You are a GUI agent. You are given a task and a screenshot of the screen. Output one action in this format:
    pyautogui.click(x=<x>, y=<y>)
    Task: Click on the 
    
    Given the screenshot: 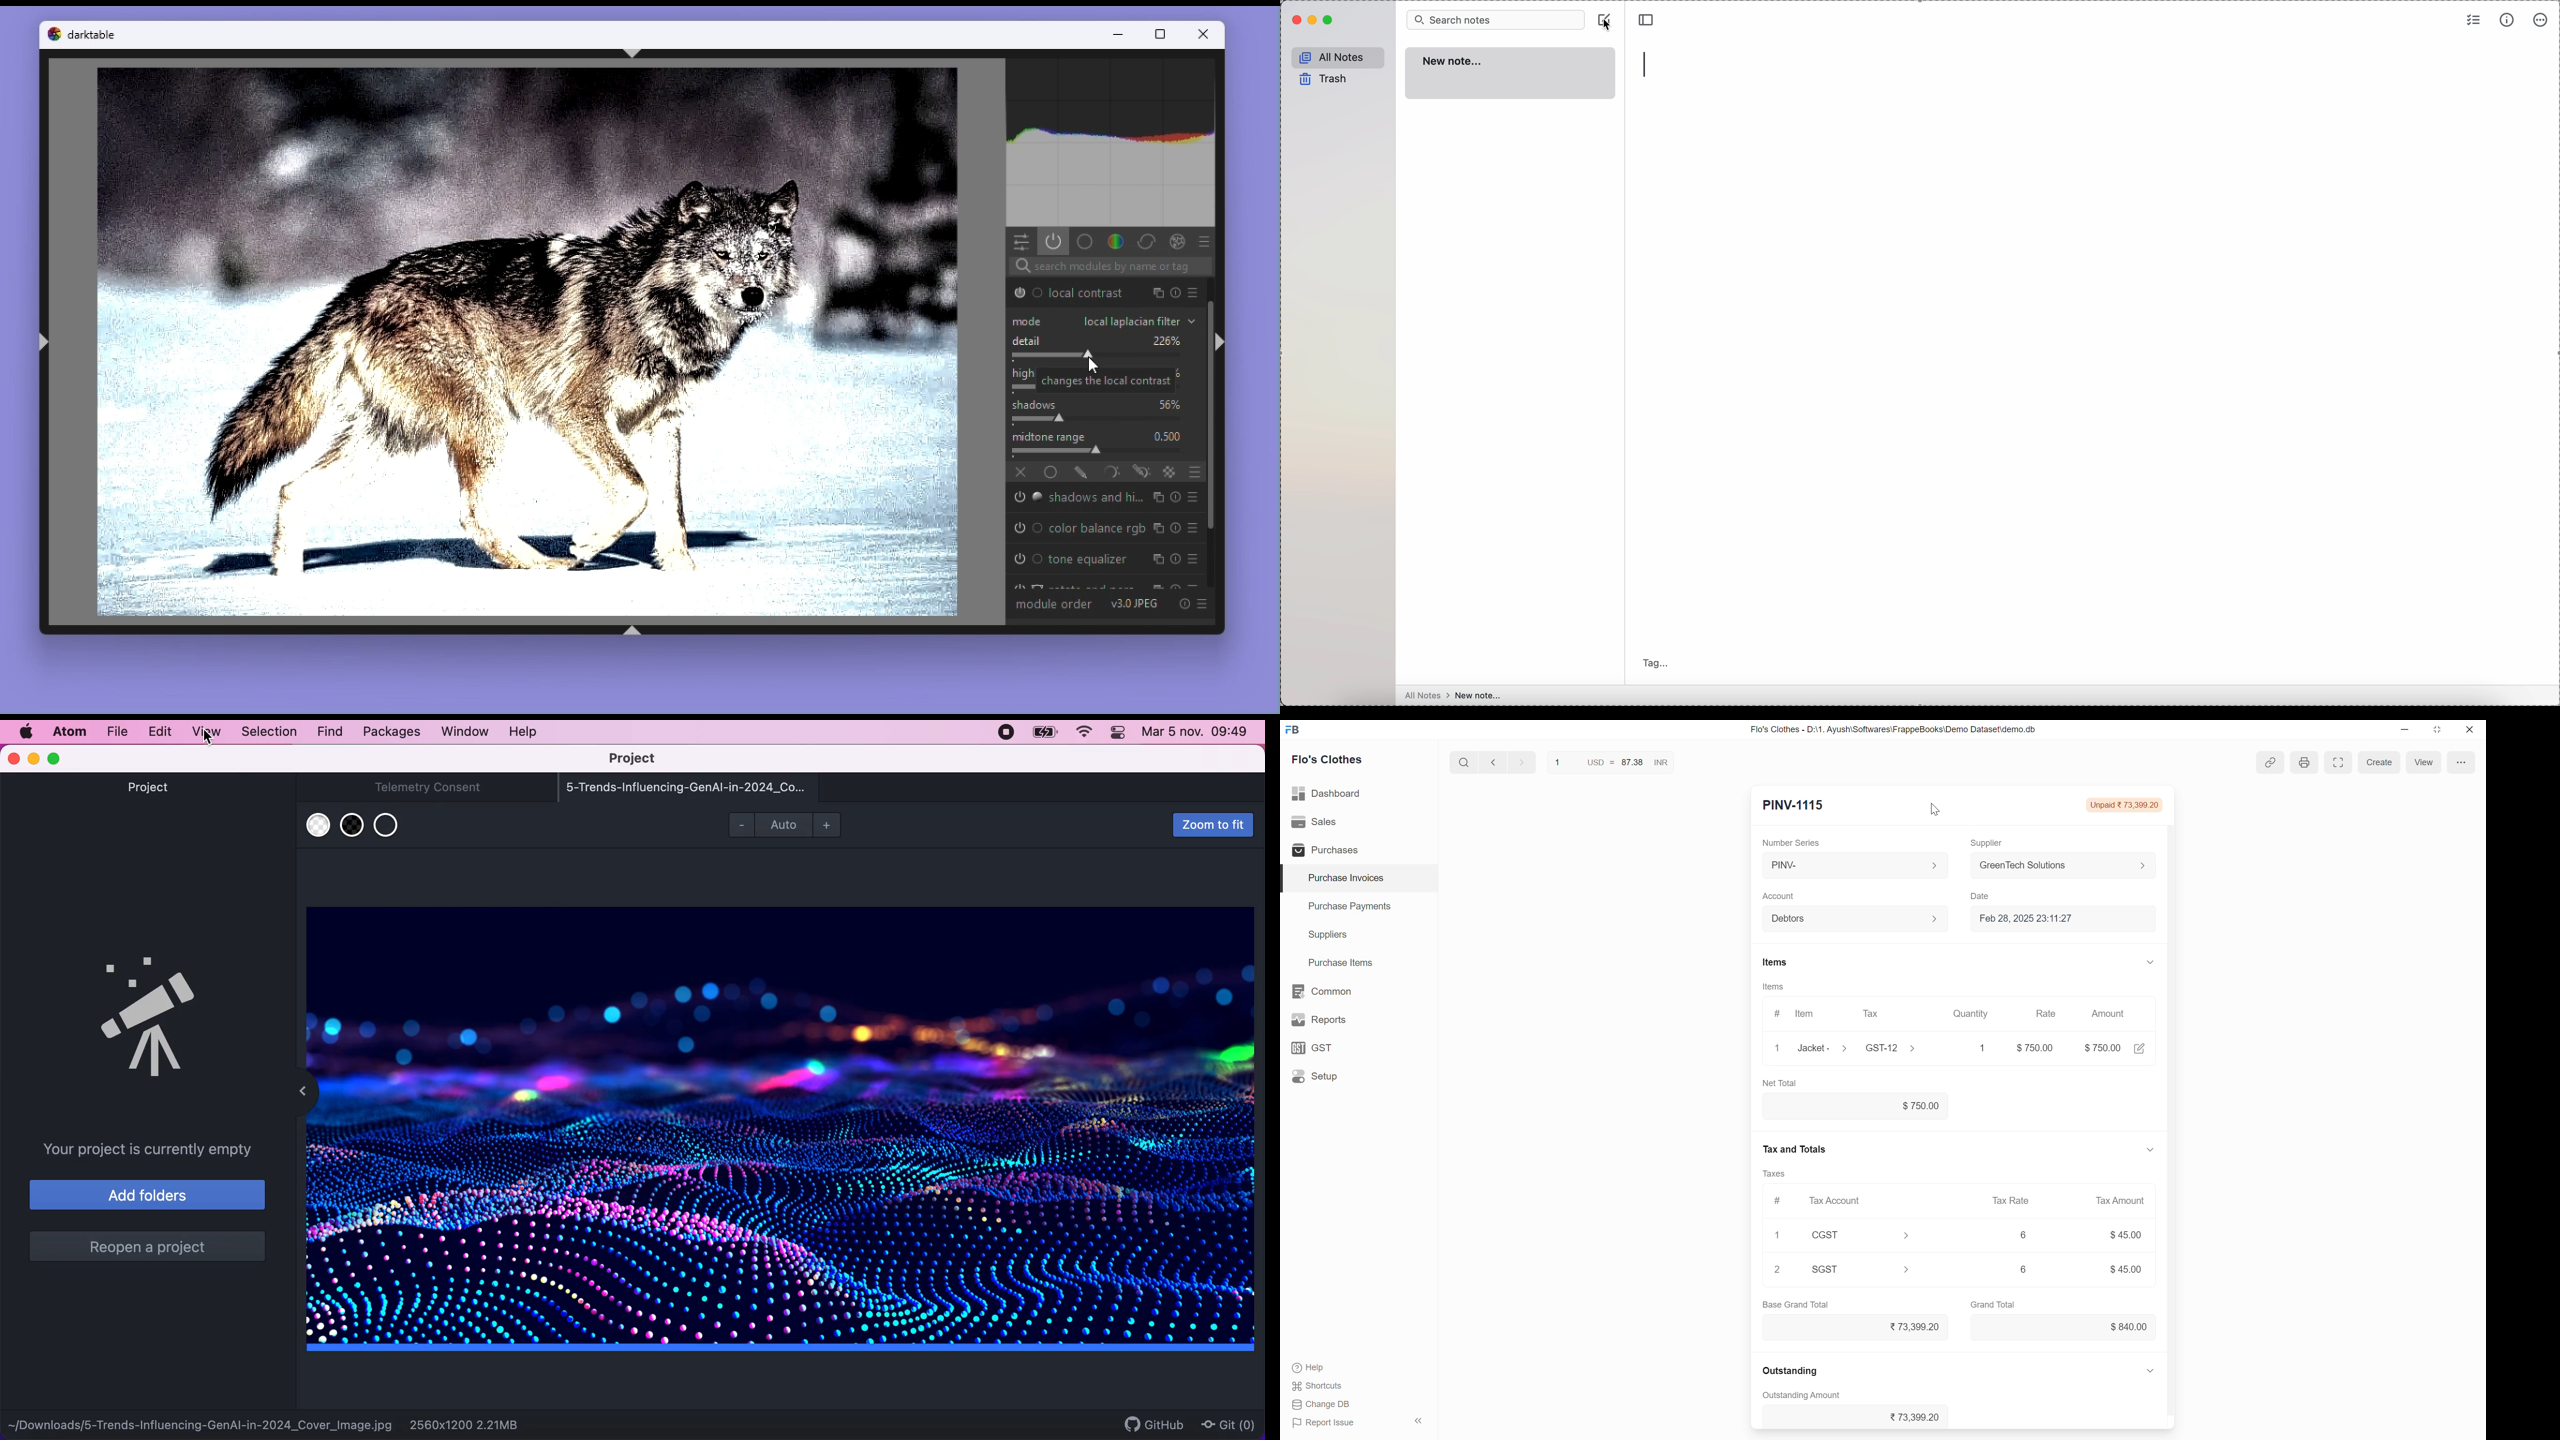 What is the action you would take?
    pyautogui.click(x=1176, y=528)
    